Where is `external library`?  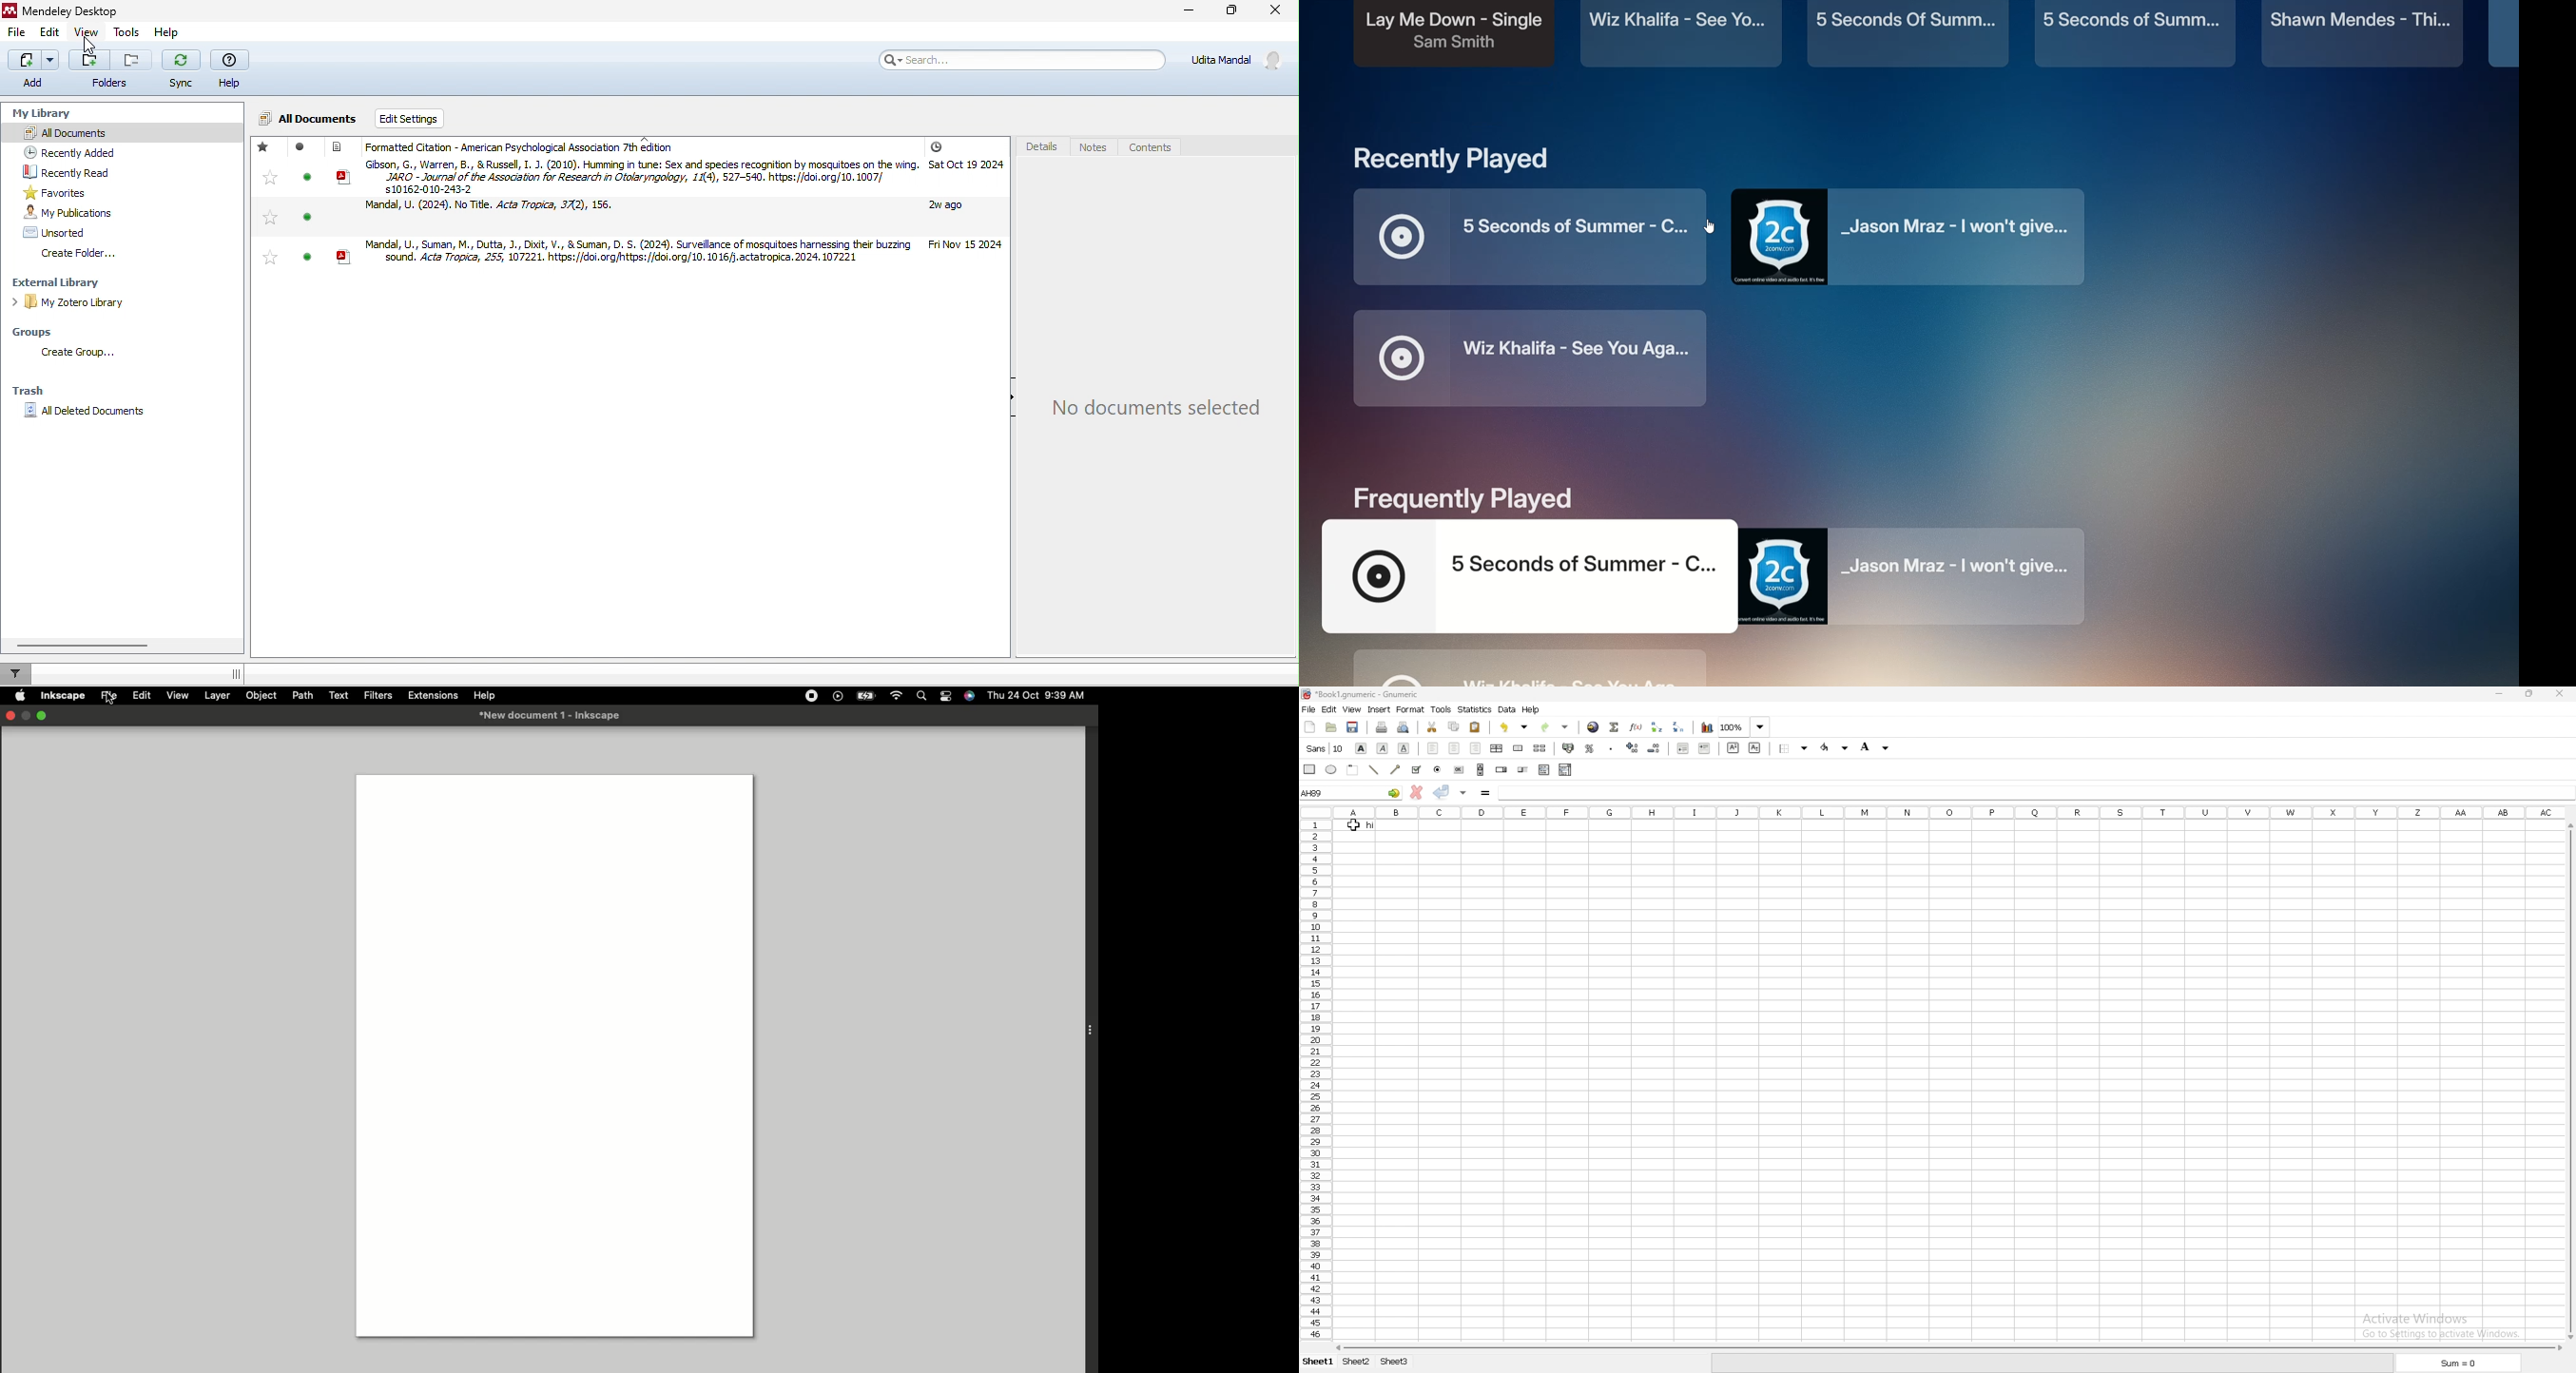 external library is located at coordinates (67, 283).